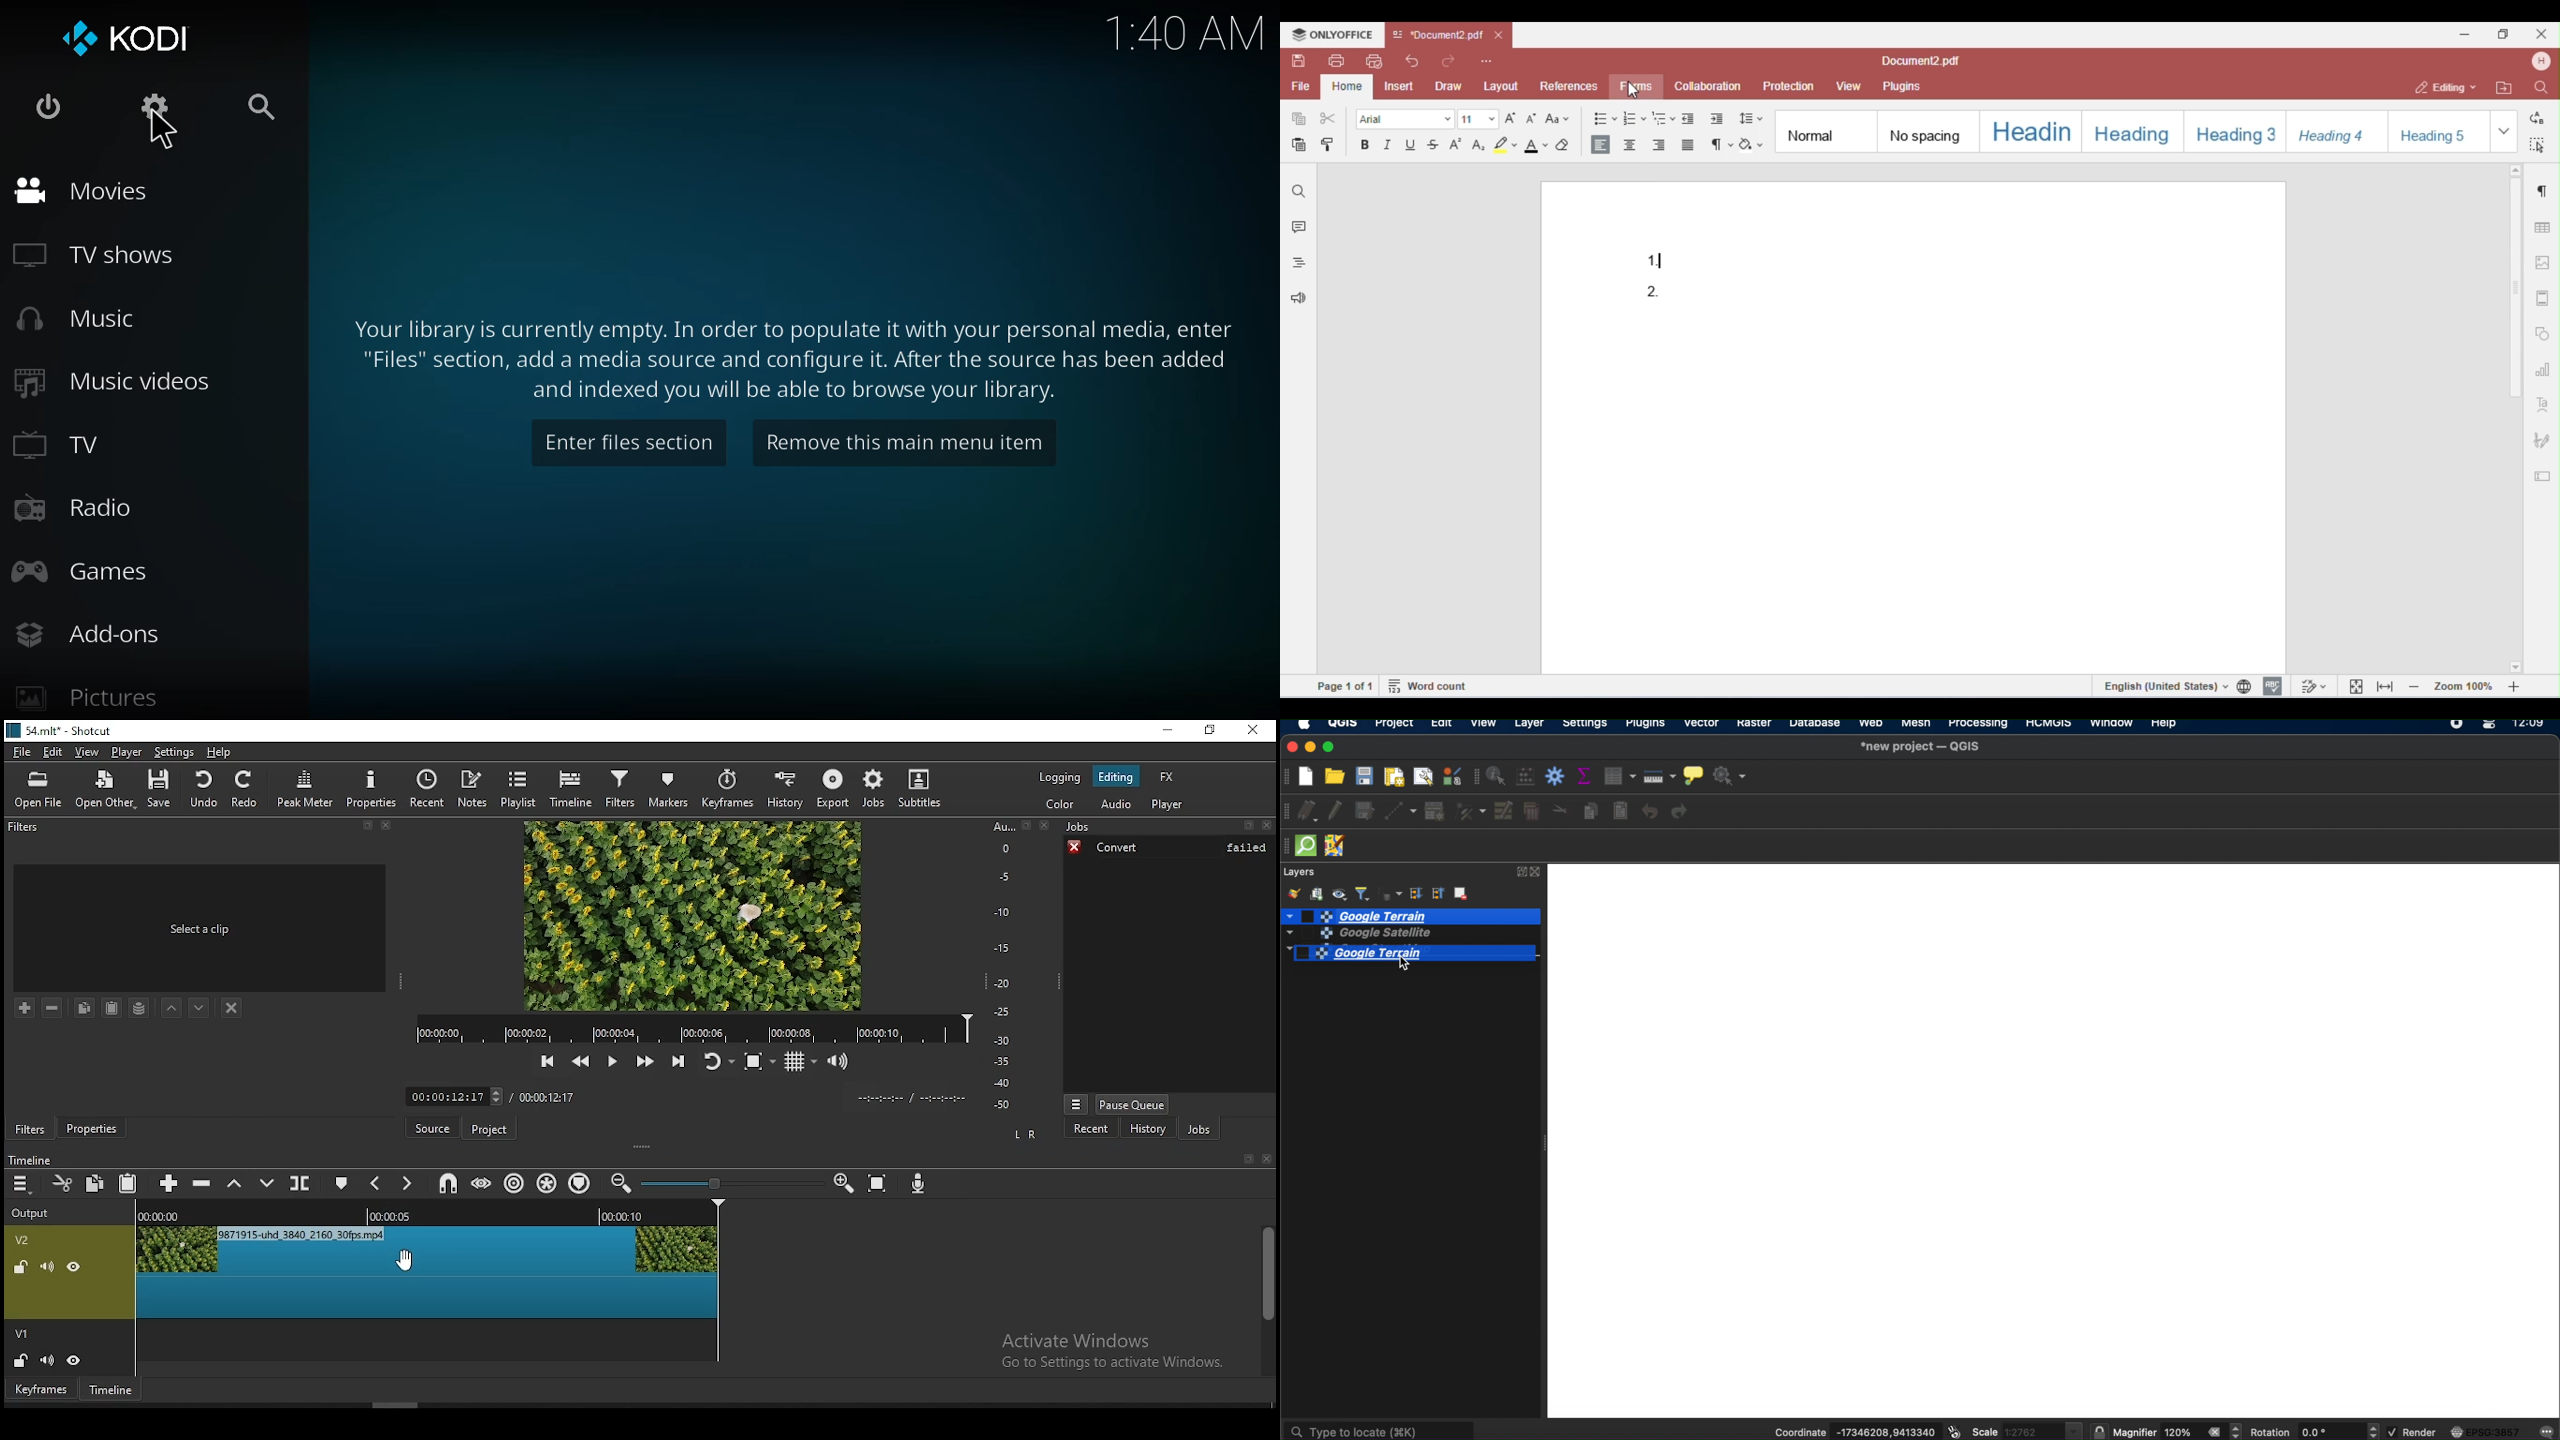 The width and height of the screenshot is (2576, 1456). Describe the element at coordinates (693, 916) in the screenshot. I see `preview` at that location.